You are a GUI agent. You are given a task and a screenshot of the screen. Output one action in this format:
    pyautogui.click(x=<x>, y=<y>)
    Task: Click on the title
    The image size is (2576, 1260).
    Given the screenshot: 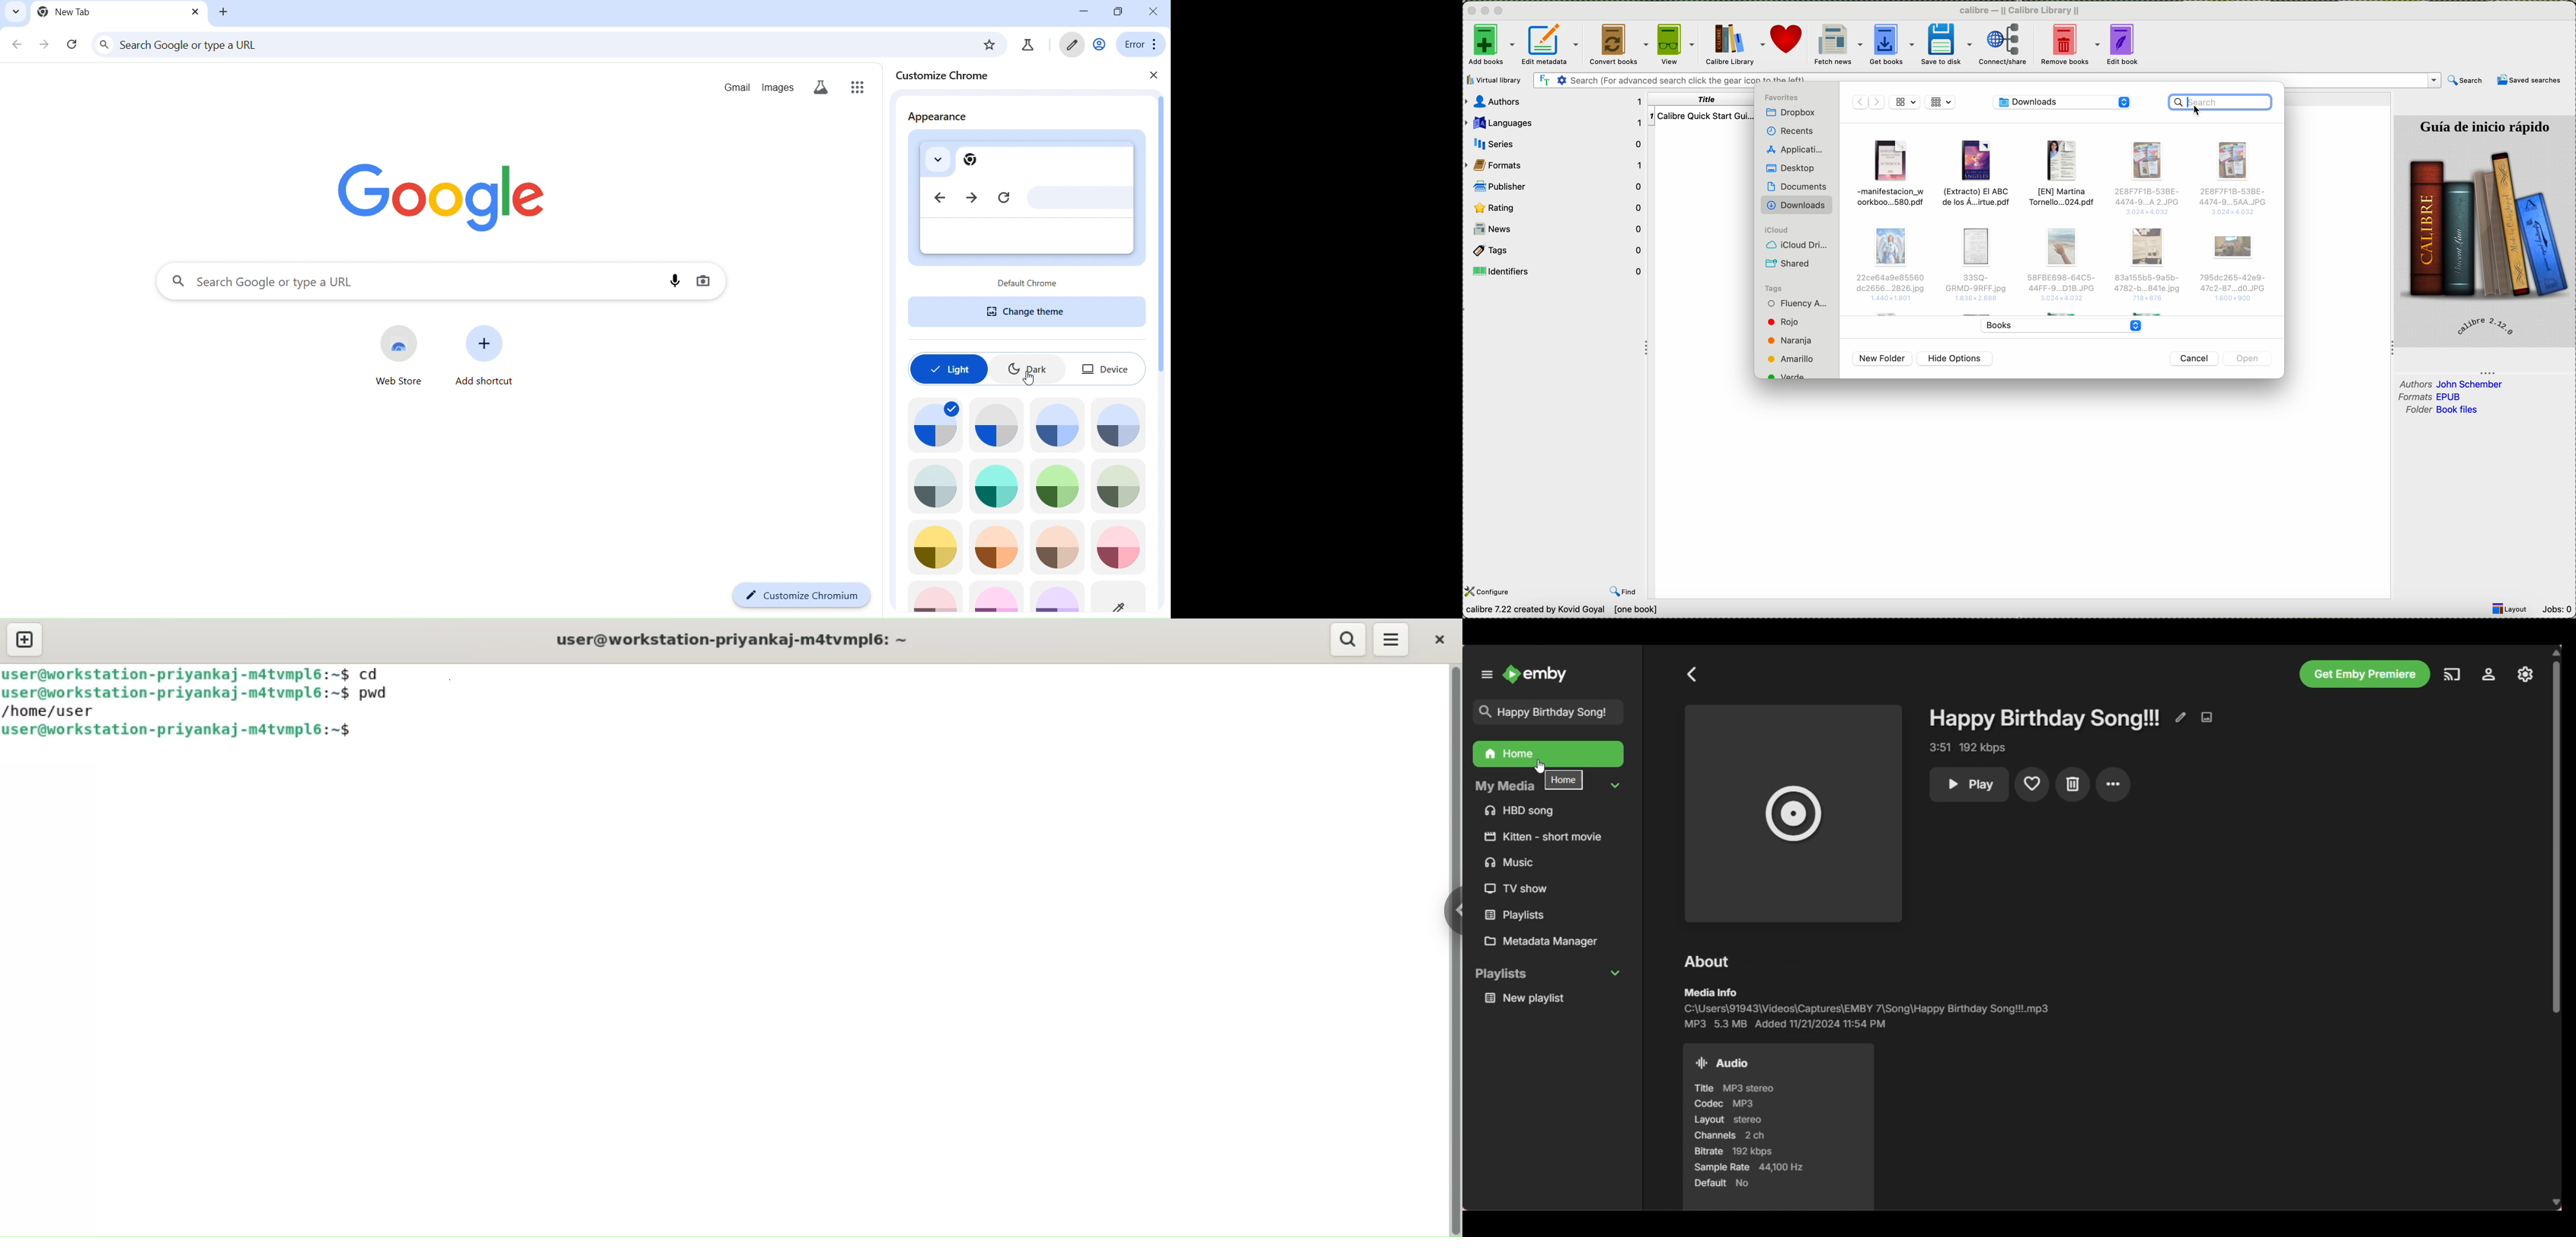 What is the action you would take?
    pyautogui.click(x=1703, y=99)
    